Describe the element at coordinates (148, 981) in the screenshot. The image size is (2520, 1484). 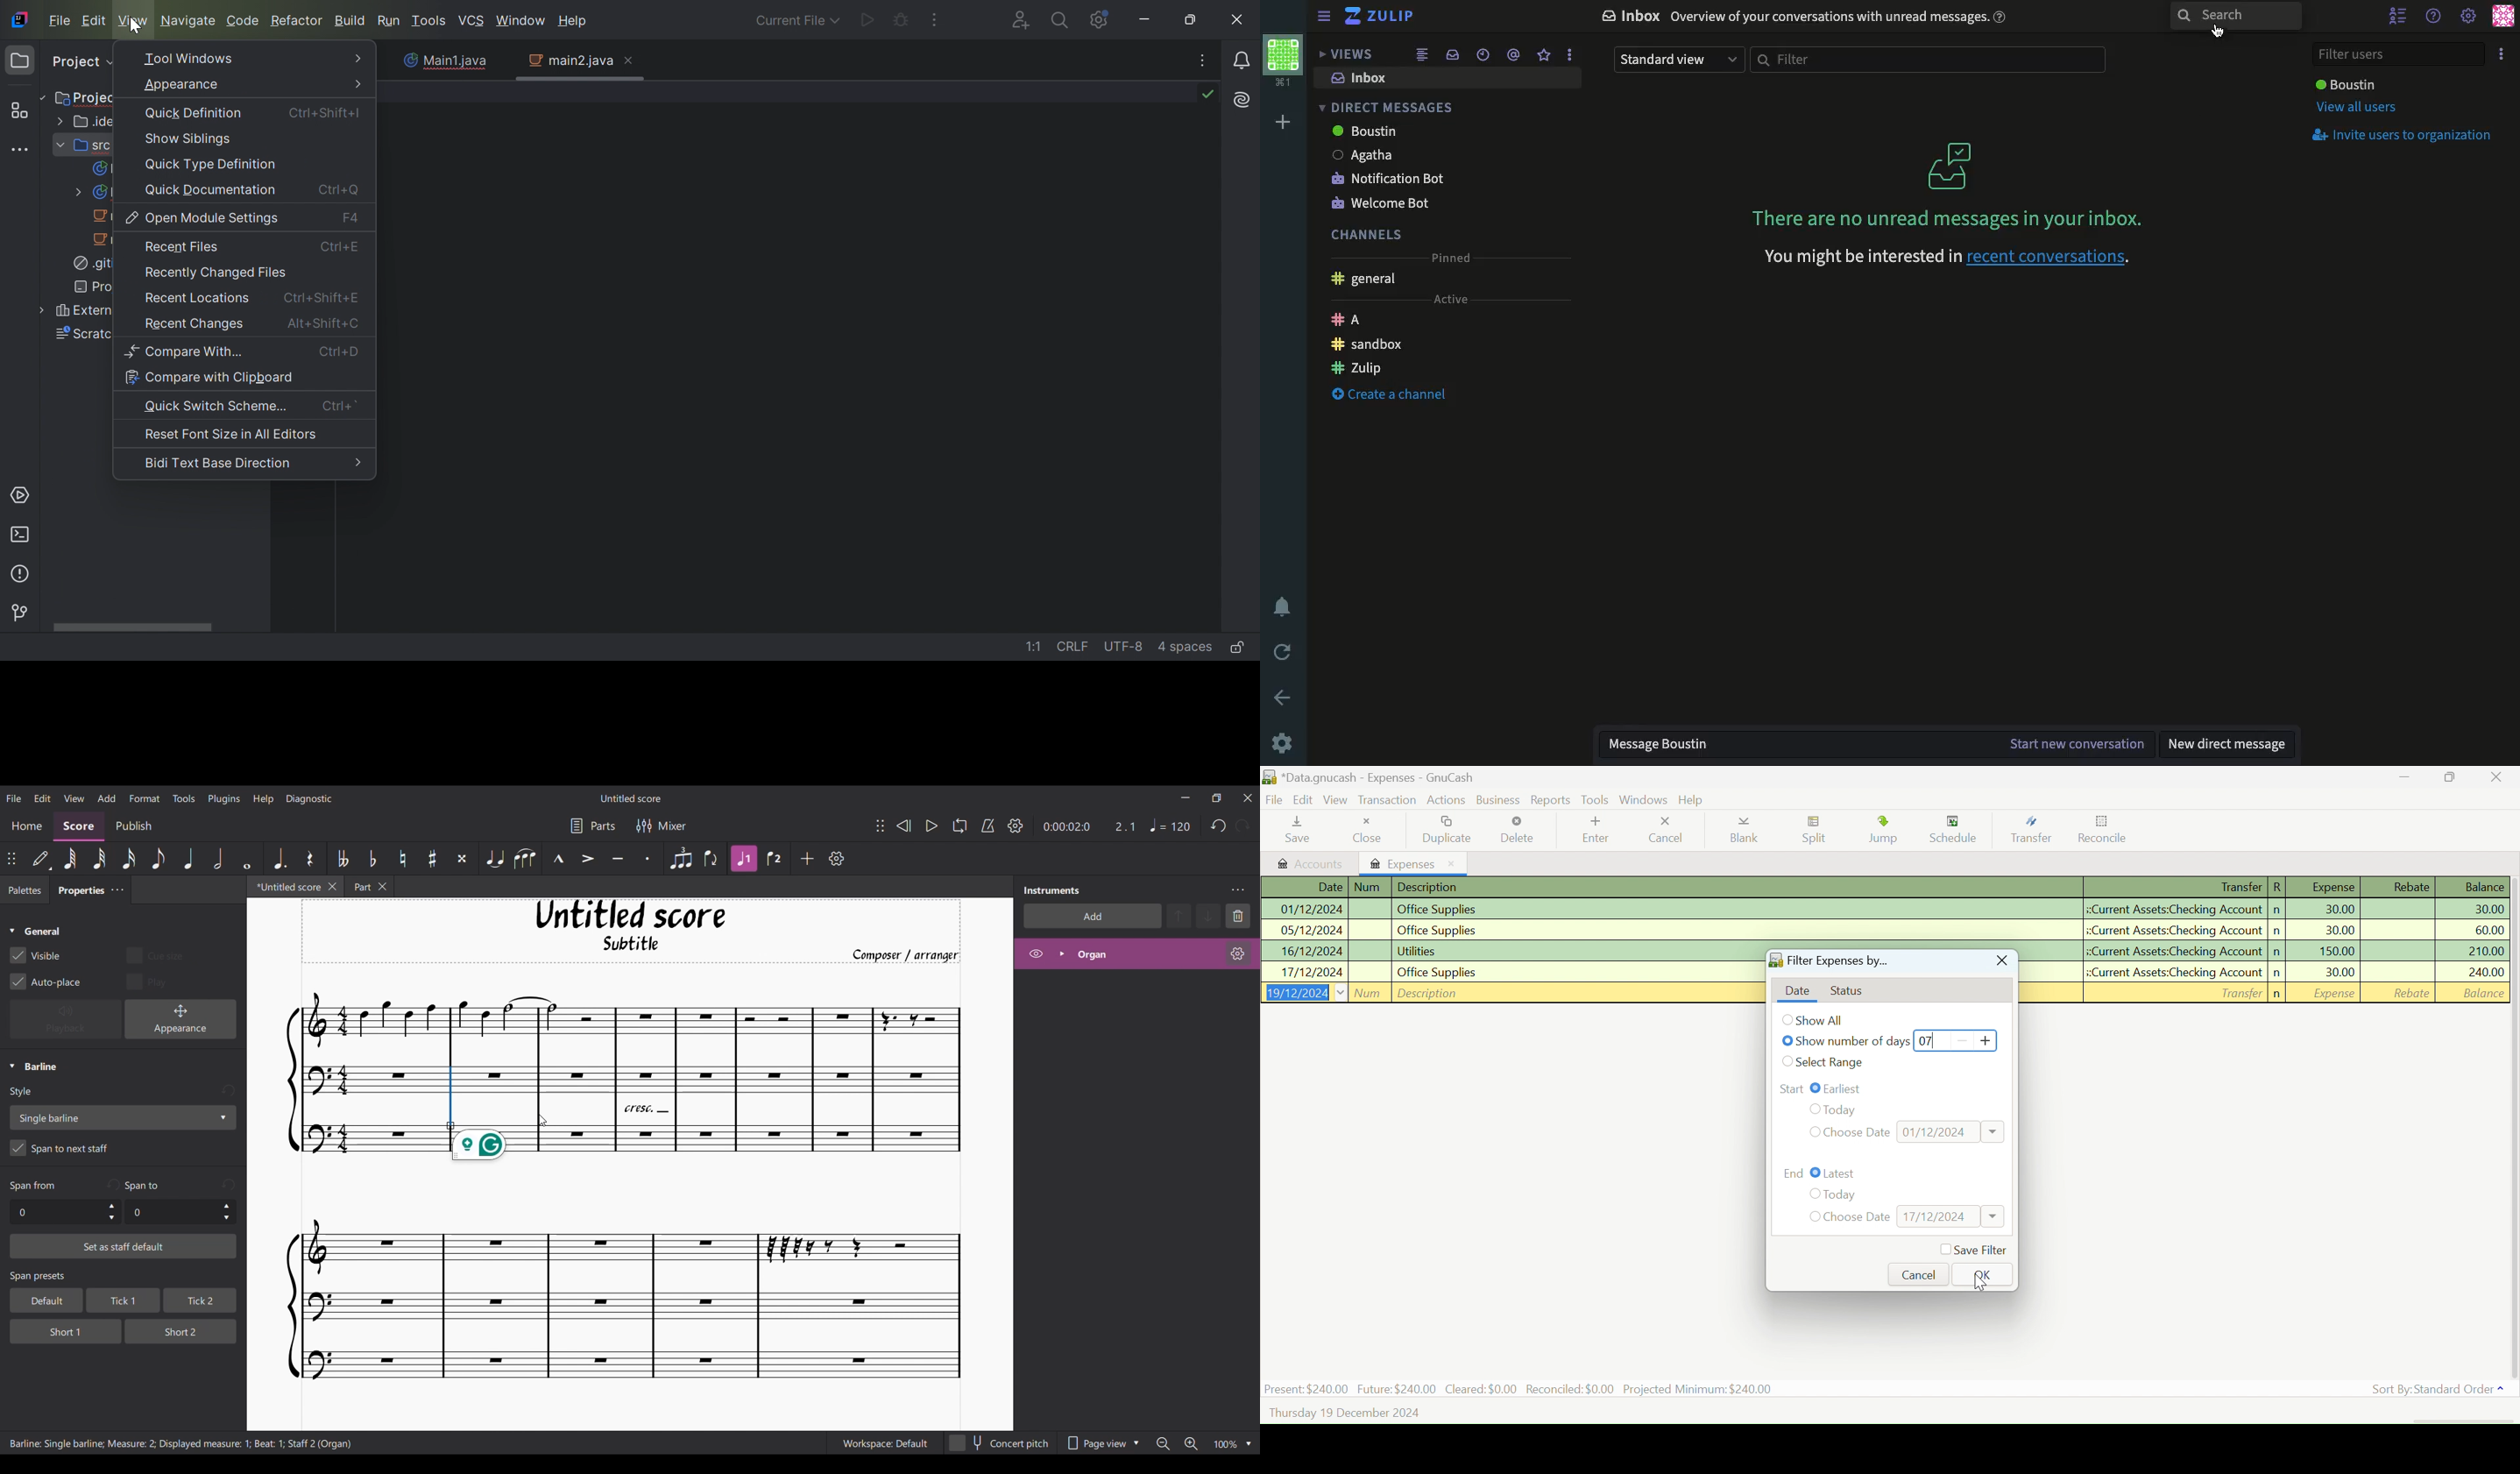
I see `Toggle for Play` at that location.